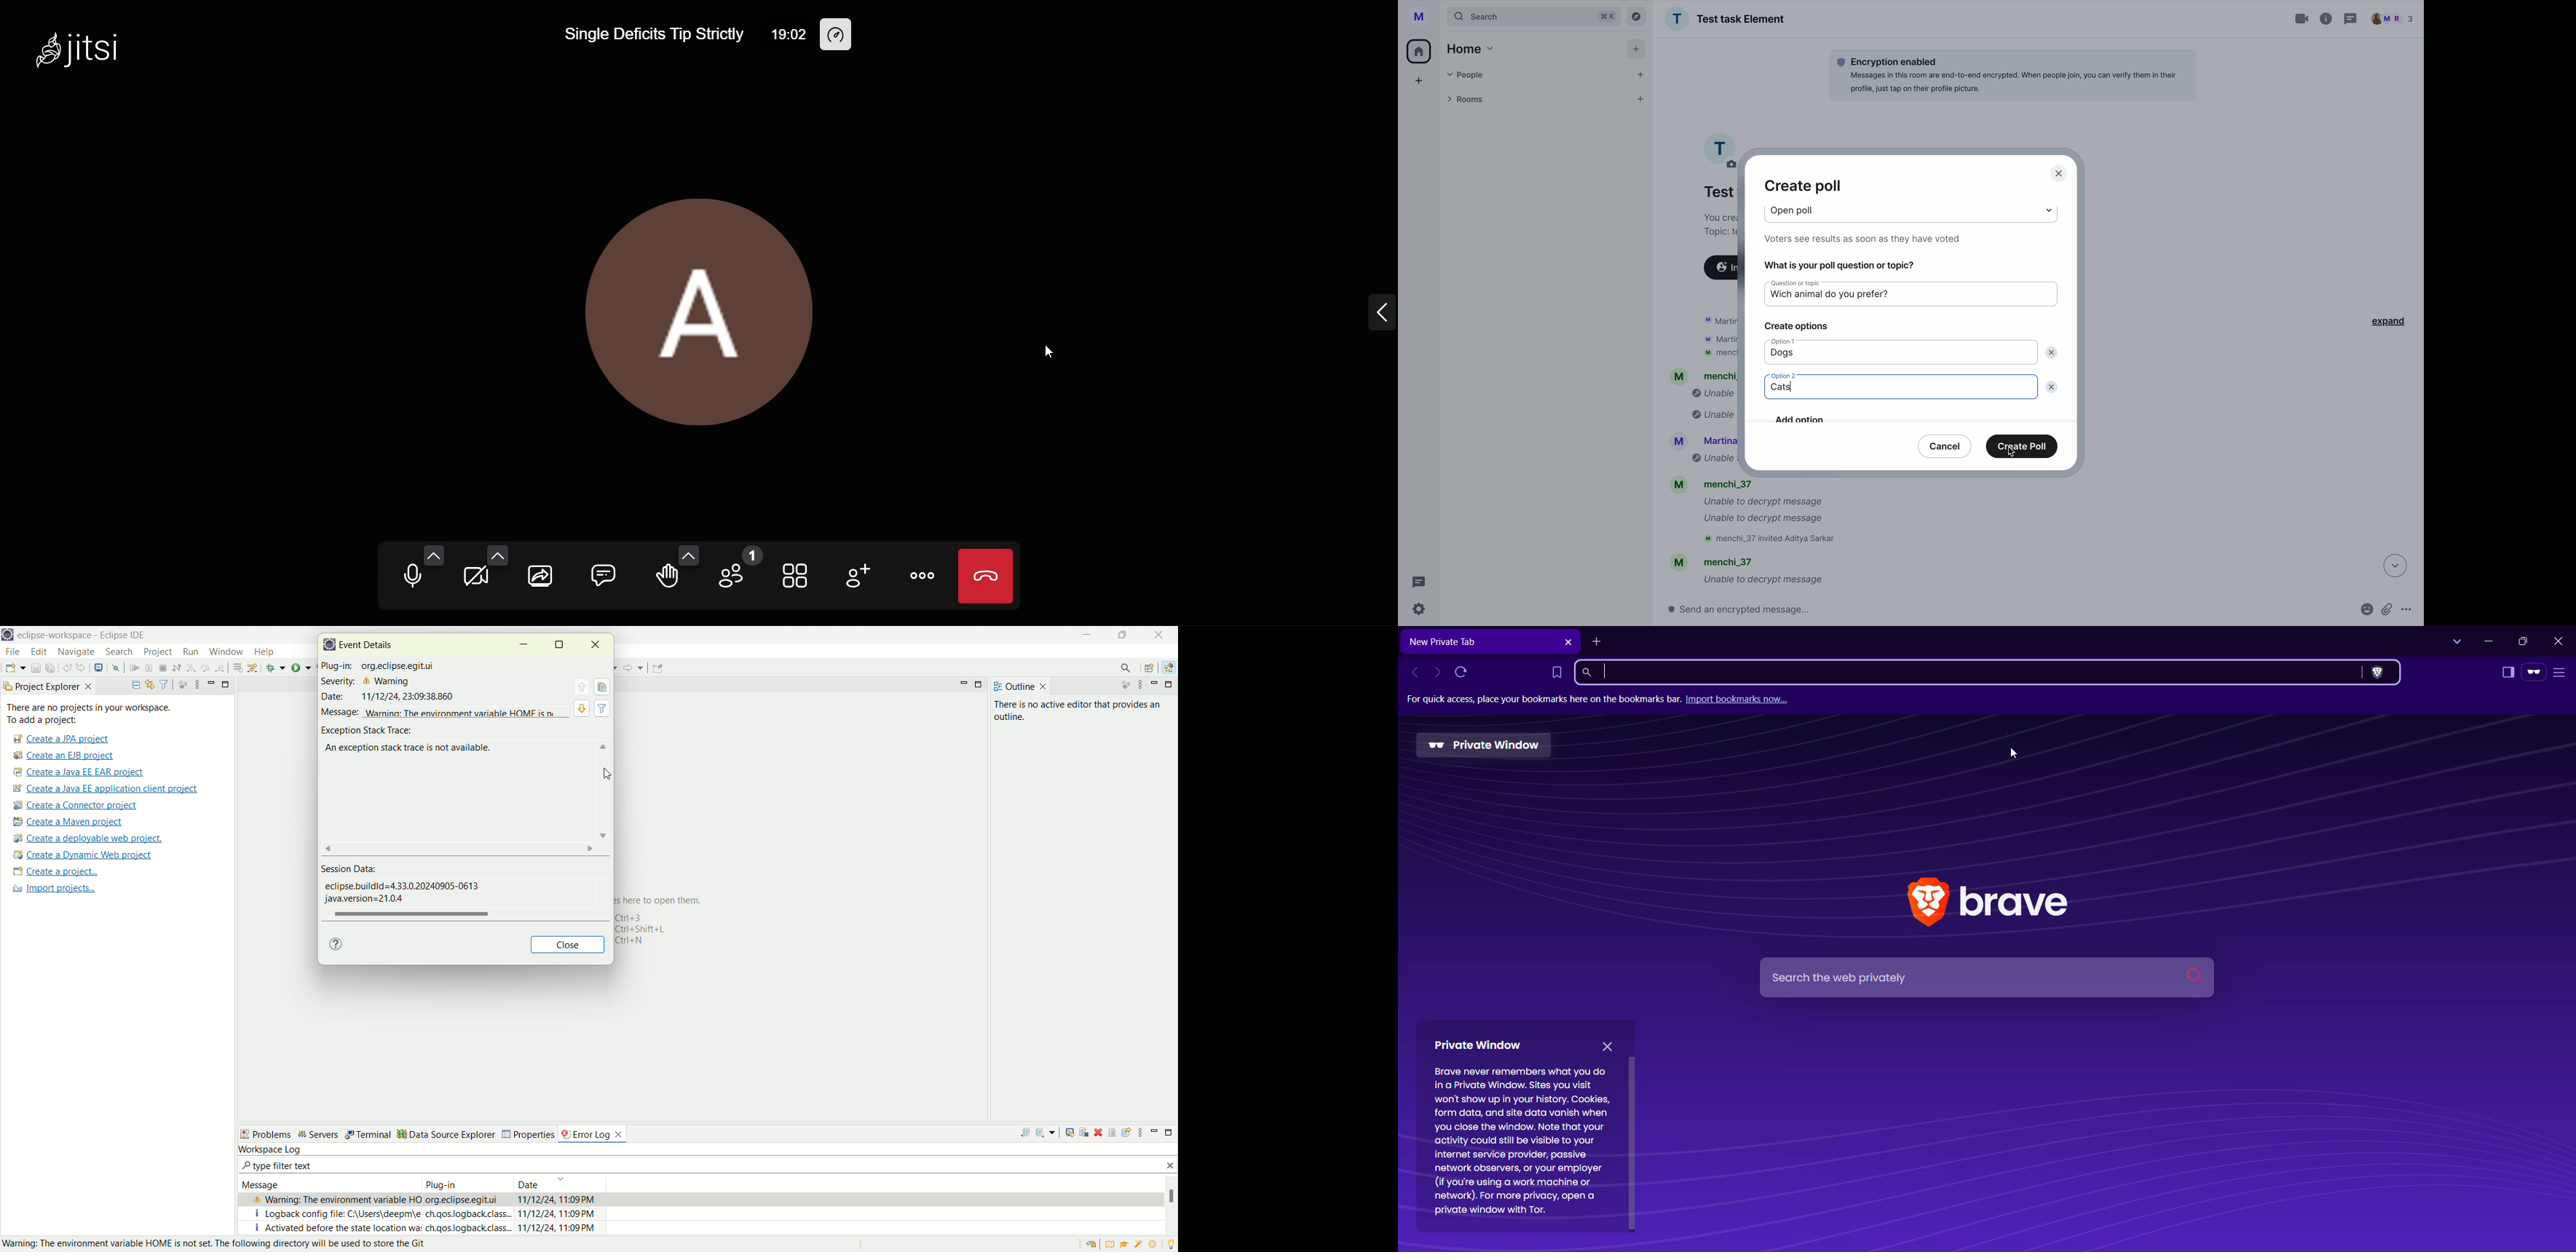 The height and width of the screenshot is (1260, 2576). What do you see at coordinates (677, 924) in the screenshot?
I see `here to open them.
143

1+Shift+L

1+N` at bounding box center [677, 924].